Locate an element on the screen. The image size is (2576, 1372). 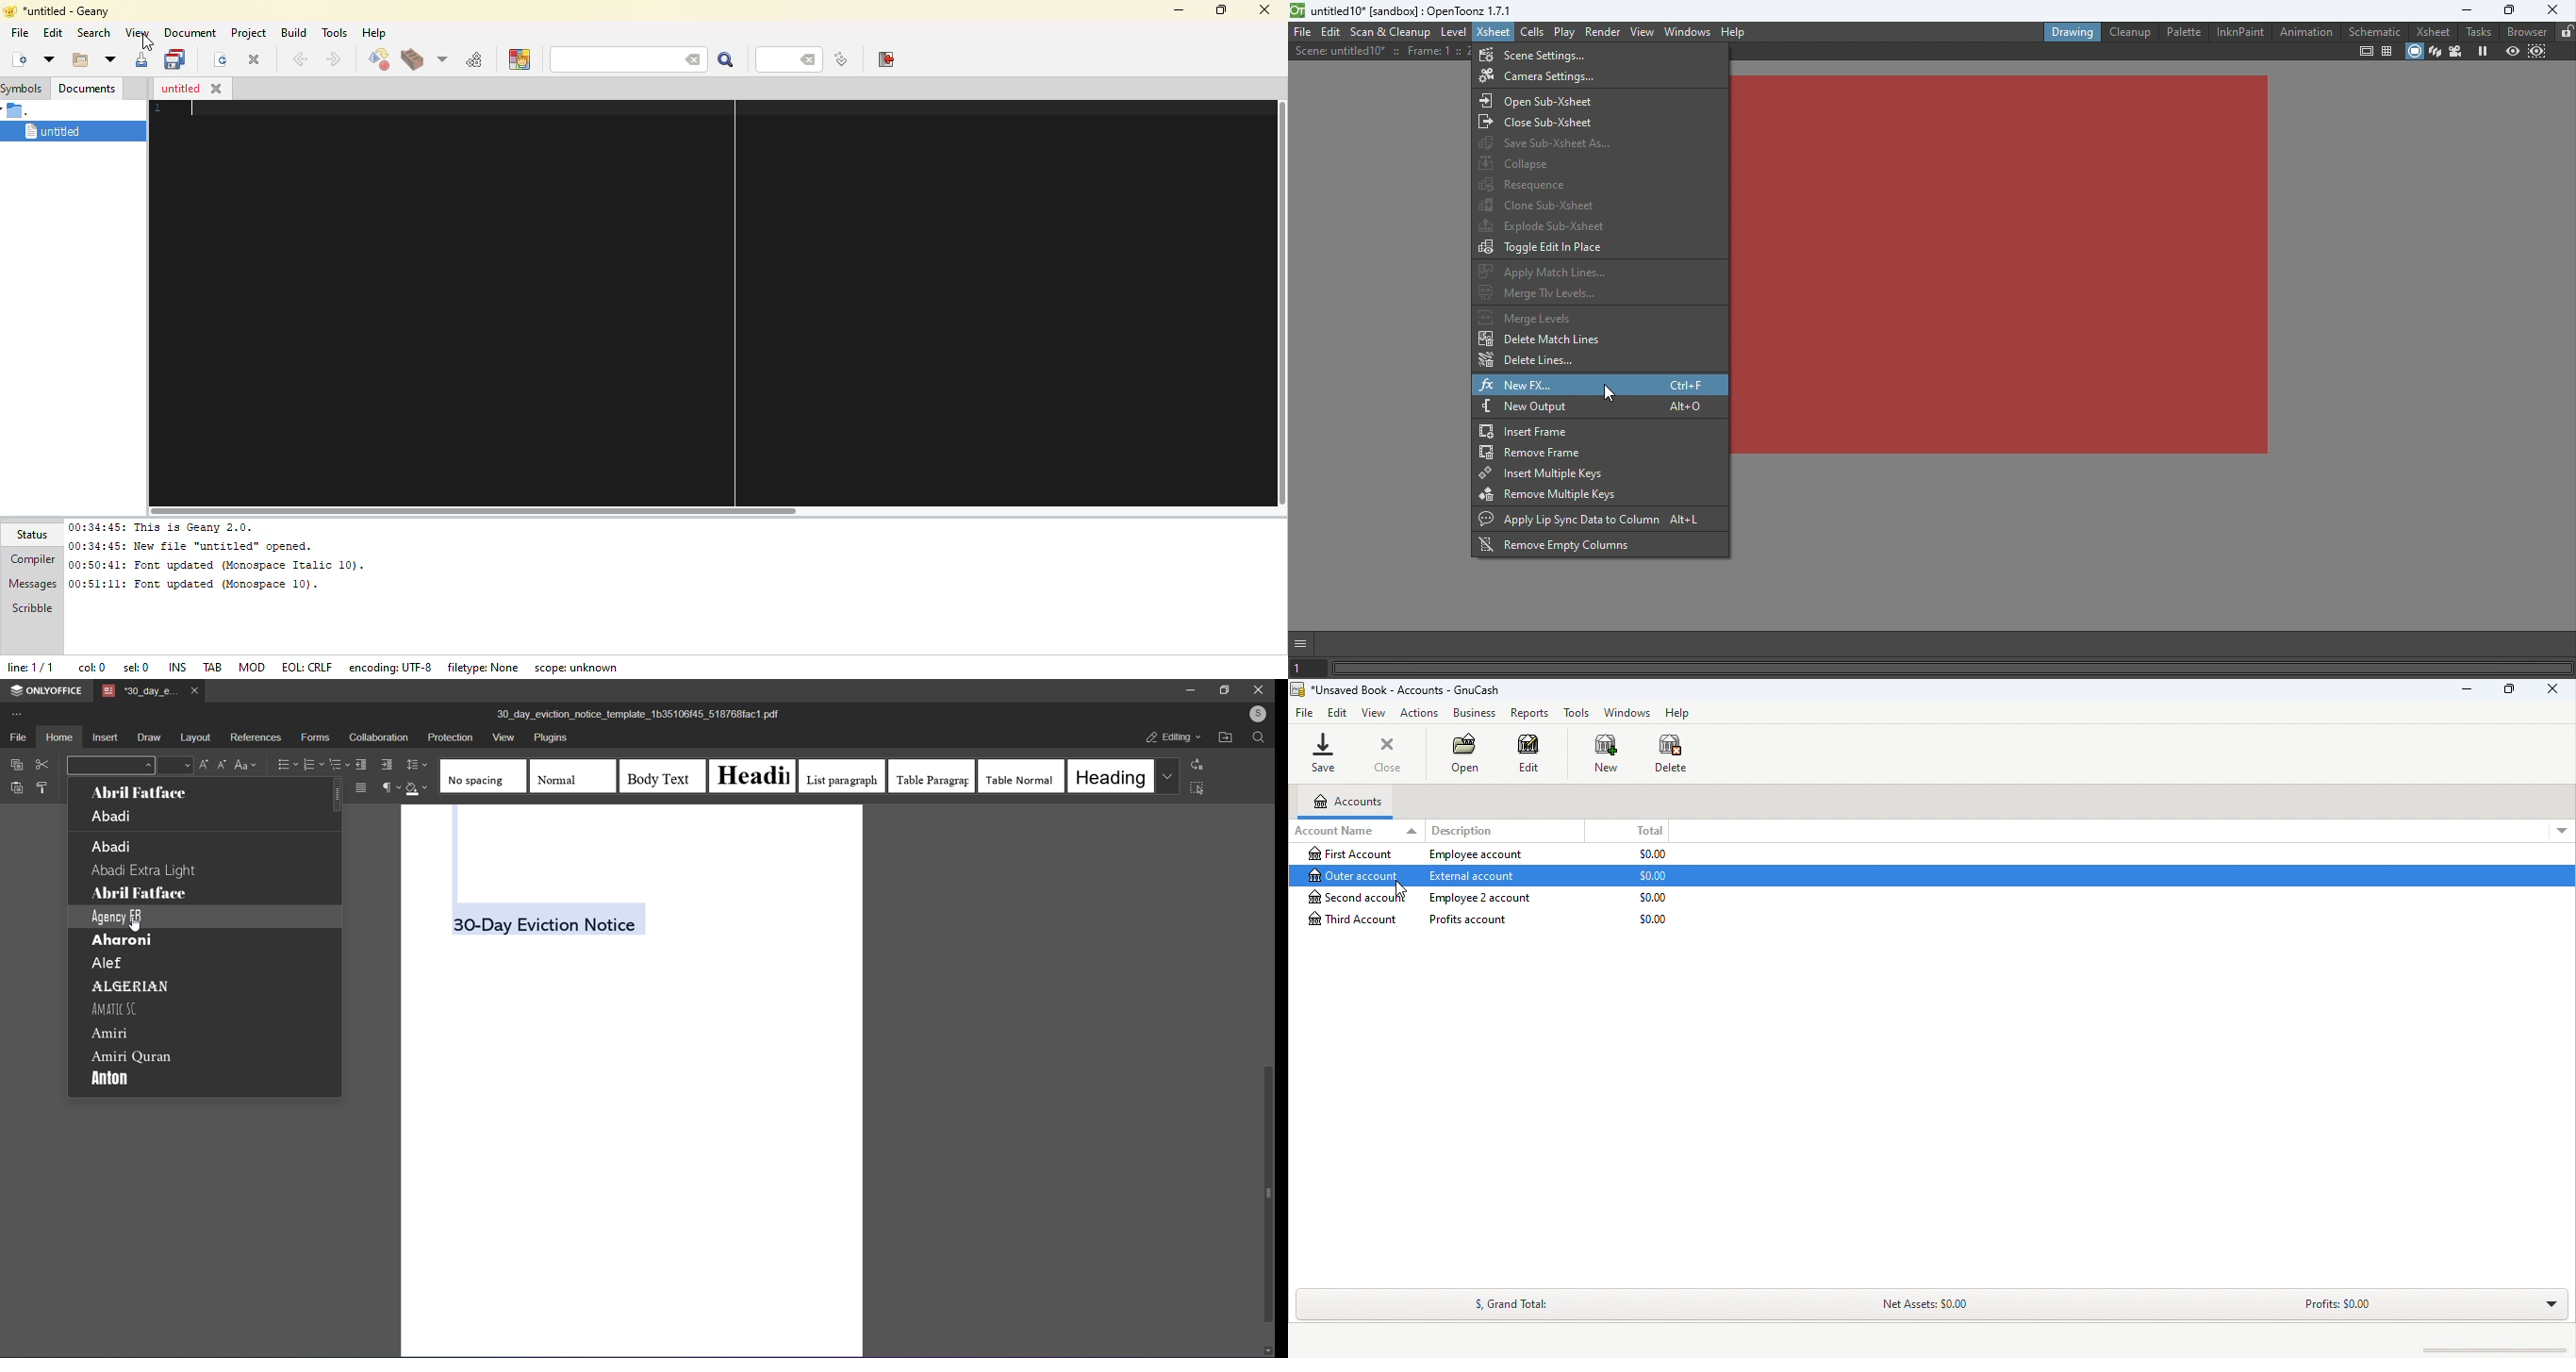
Canvas is located at coordinates (2001, 263).